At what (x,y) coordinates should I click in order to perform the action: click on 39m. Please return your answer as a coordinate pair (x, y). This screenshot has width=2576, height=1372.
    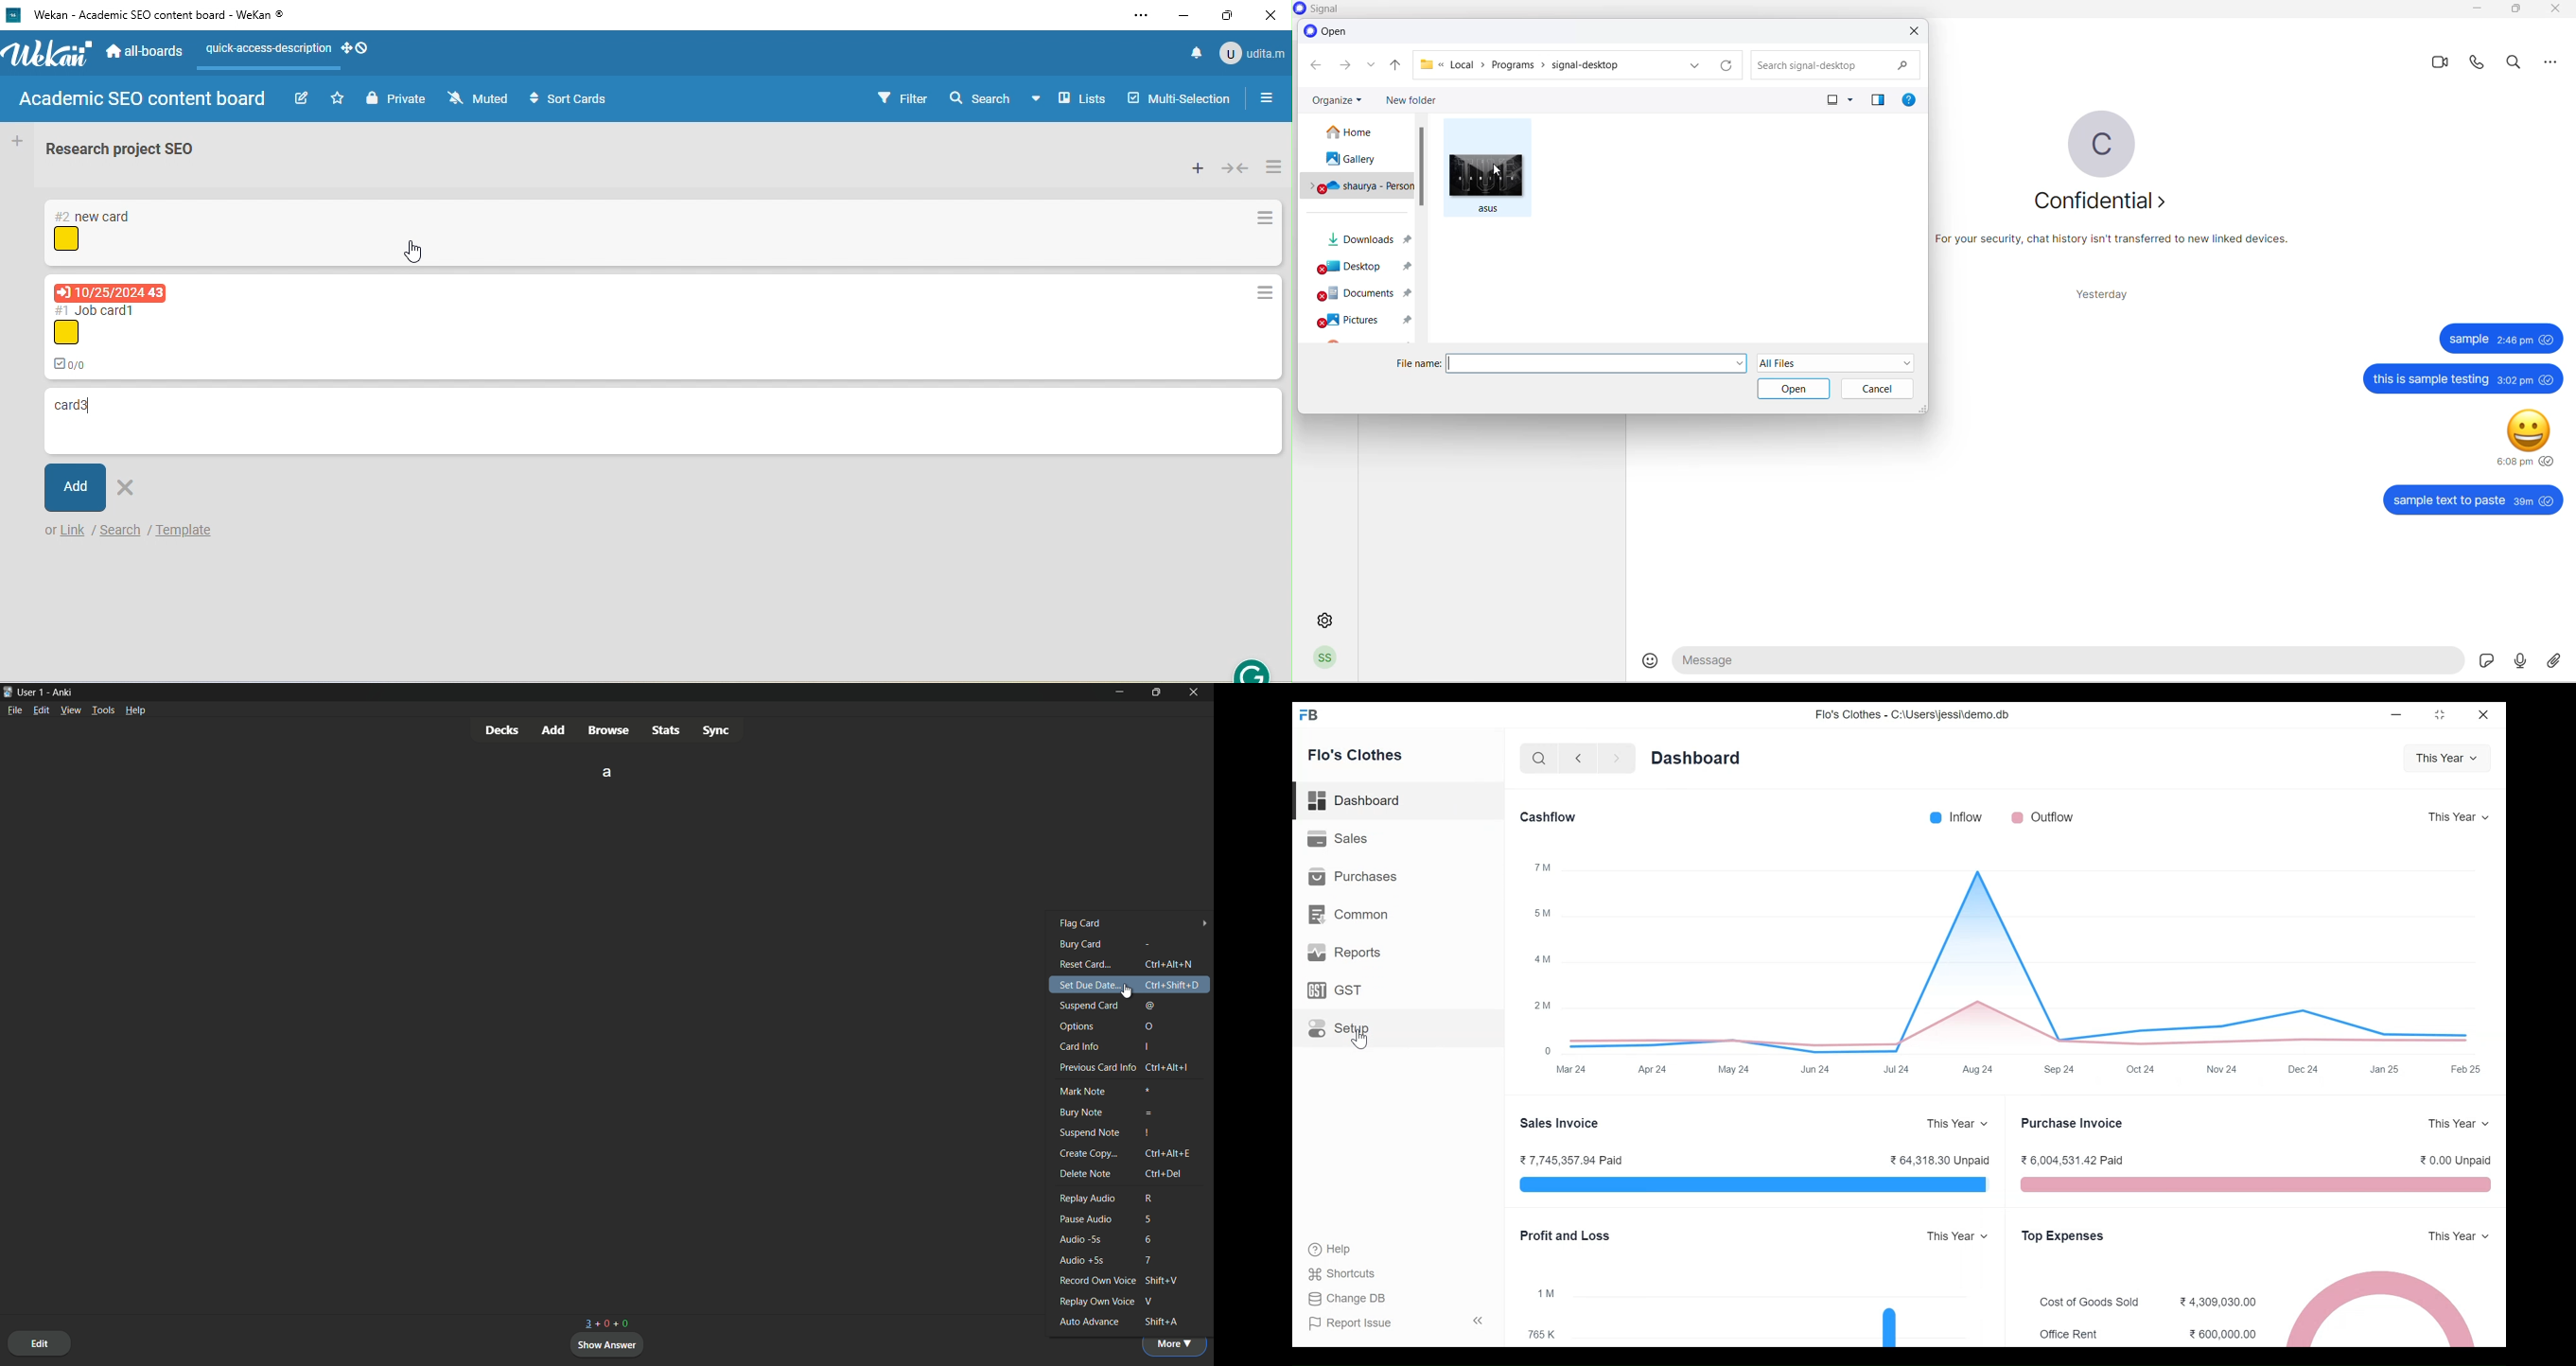
    Looking at the image, I should click on (2524, 502).